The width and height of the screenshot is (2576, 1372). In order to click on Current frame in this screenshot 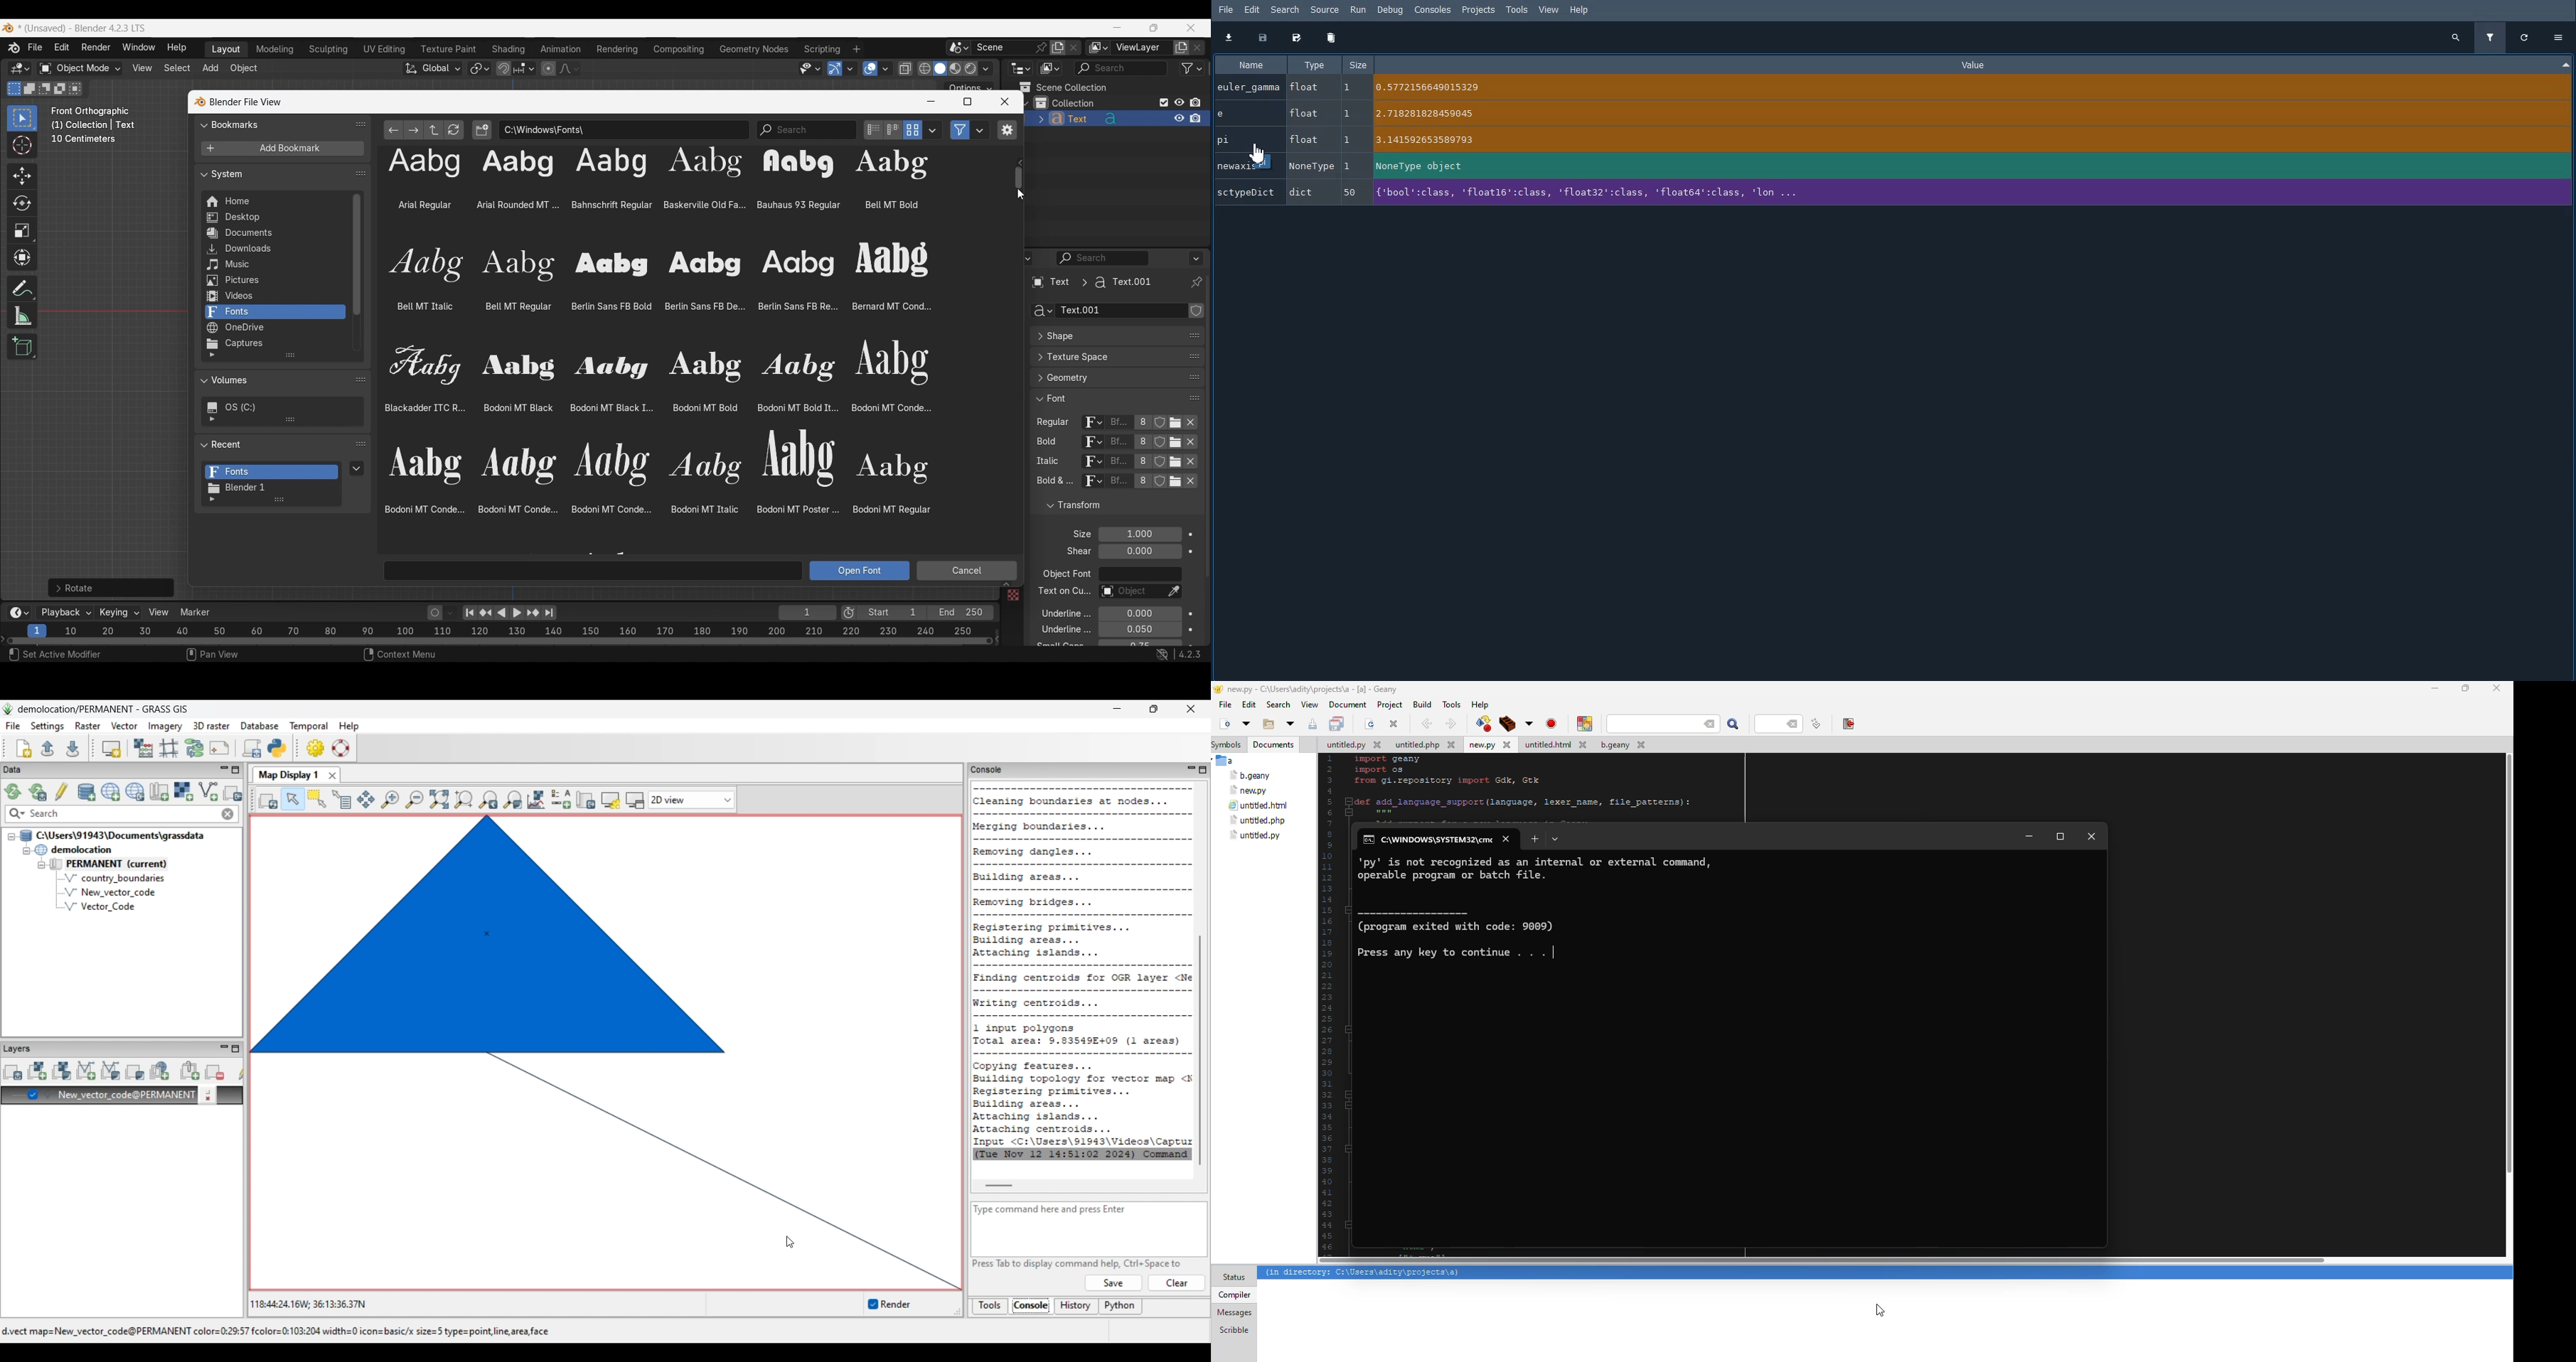, I will do `click(807, 614)`.